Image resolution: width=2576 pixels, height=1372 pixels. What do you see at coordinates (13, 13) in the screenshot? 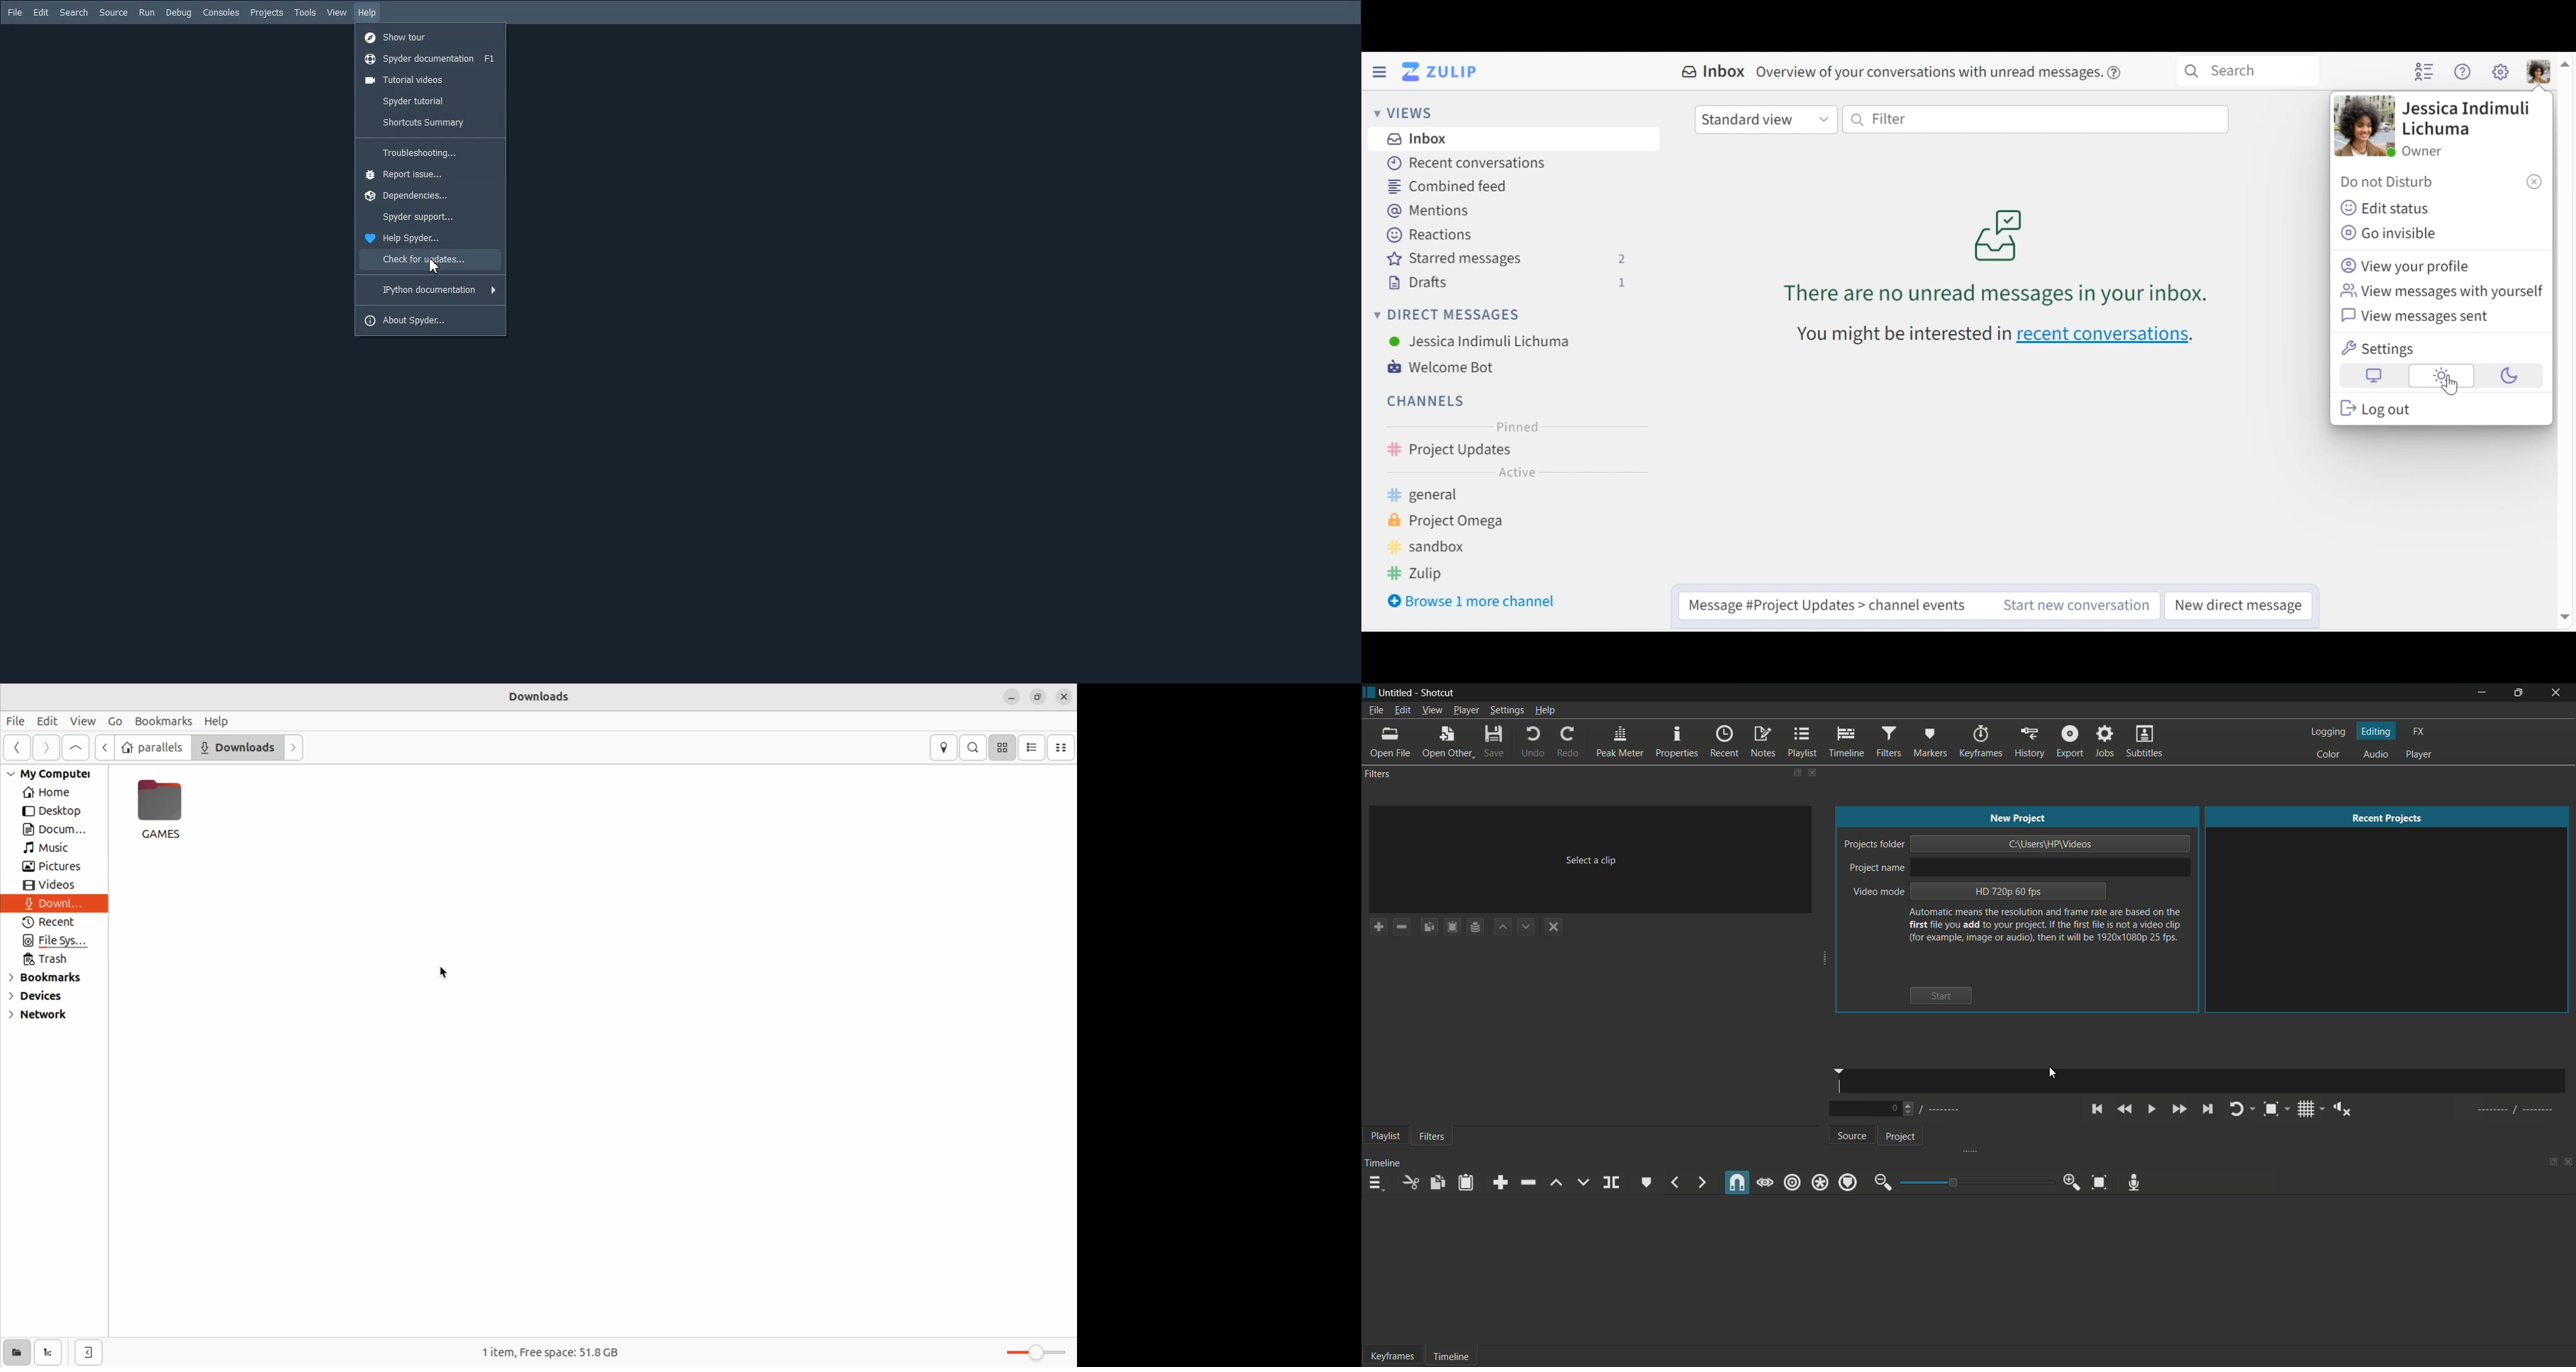
I see `File` at bounding box center [13, 13].